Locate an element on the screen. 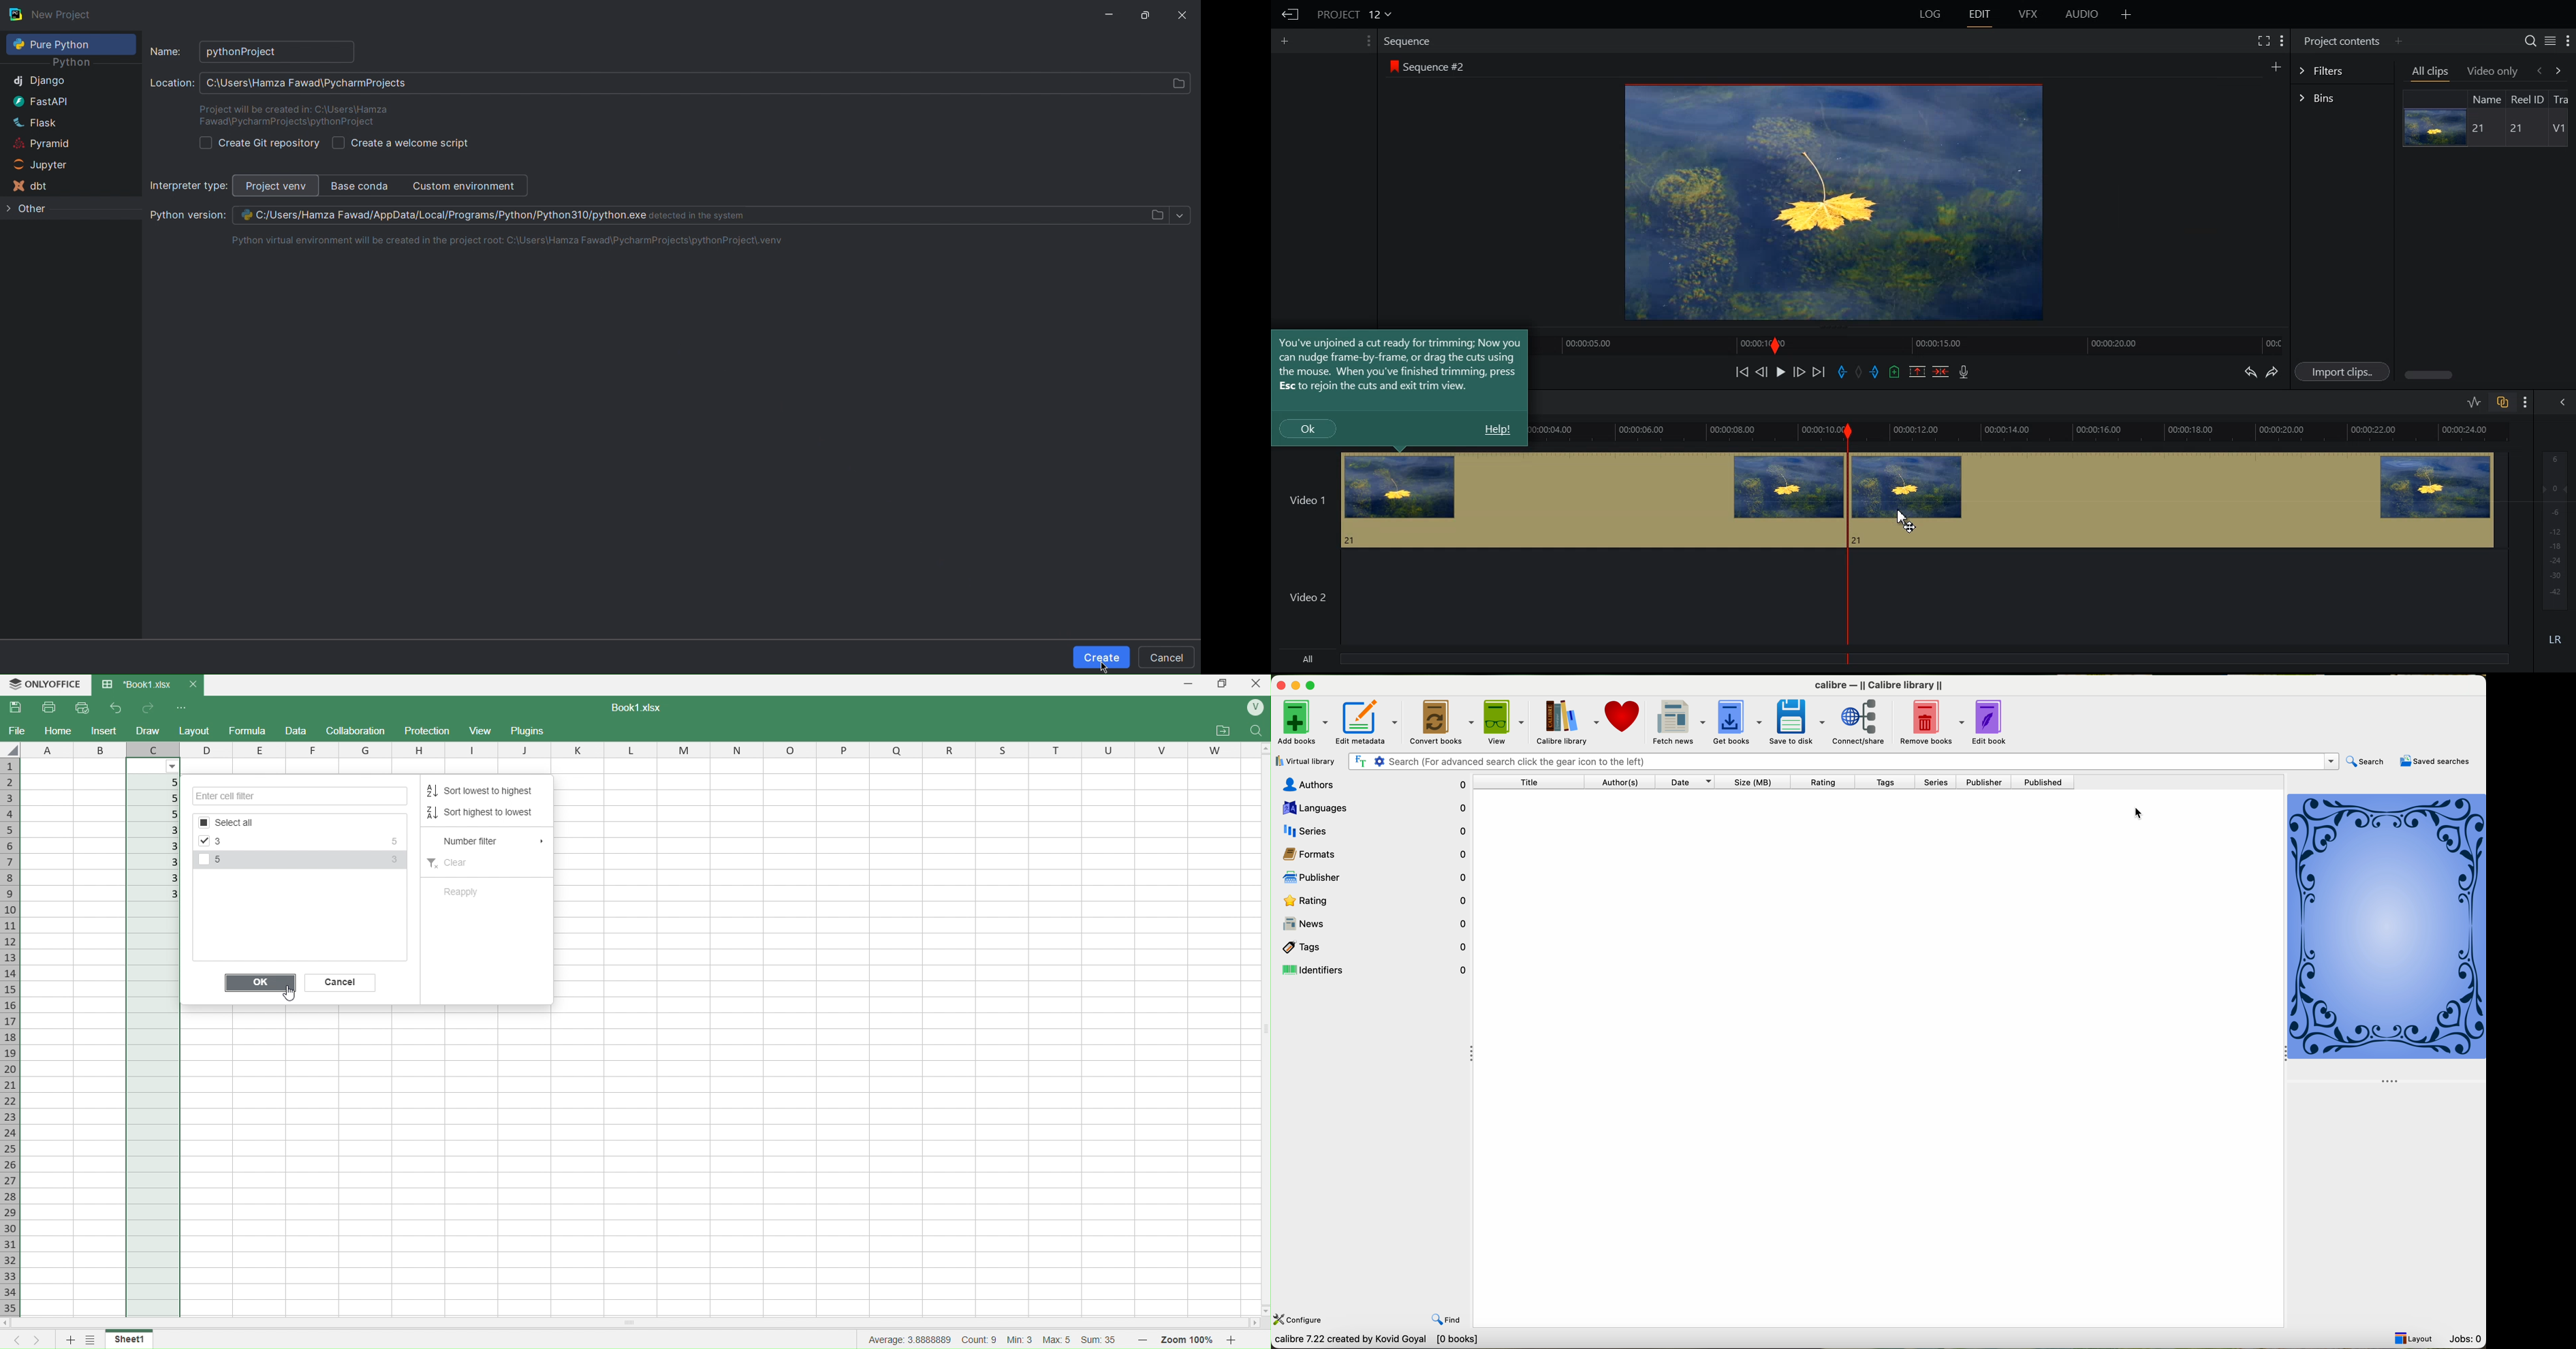 The width and height of the screenshot is (2576, 1372). formats is located at coordinates (1373, 855).